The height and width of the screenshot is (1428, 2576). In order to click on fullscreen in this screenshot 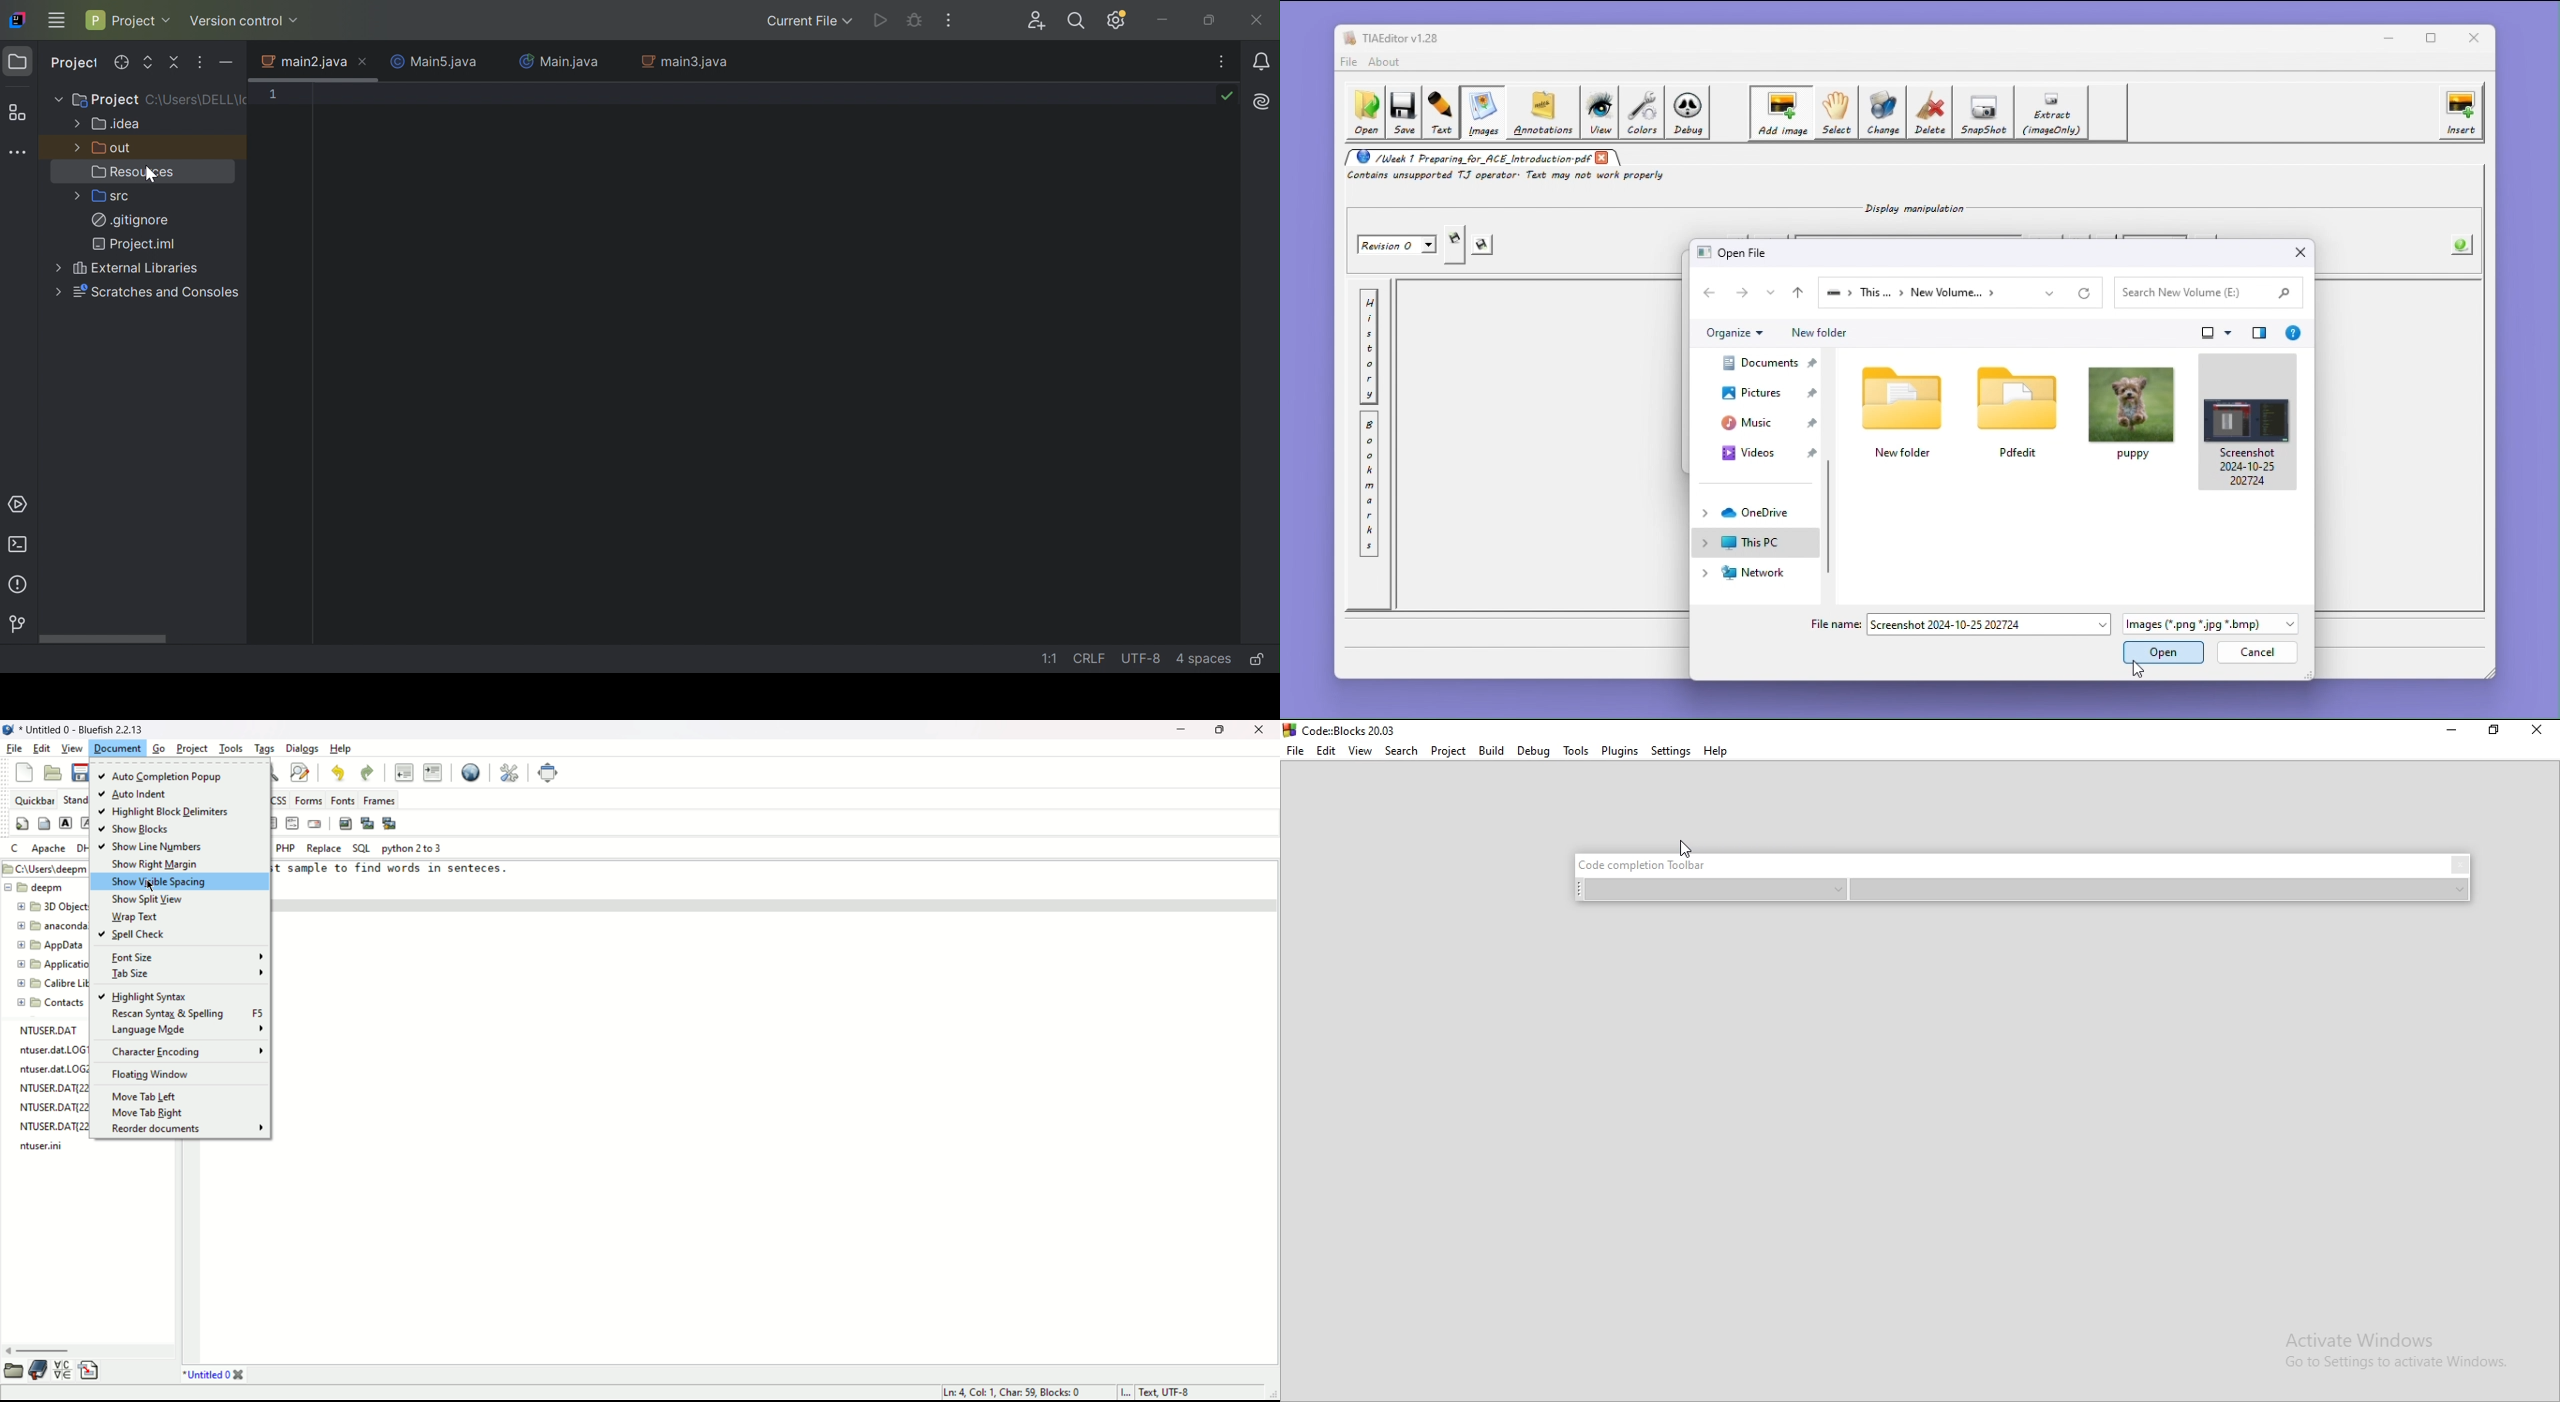, I will do `click(549, 773)`.